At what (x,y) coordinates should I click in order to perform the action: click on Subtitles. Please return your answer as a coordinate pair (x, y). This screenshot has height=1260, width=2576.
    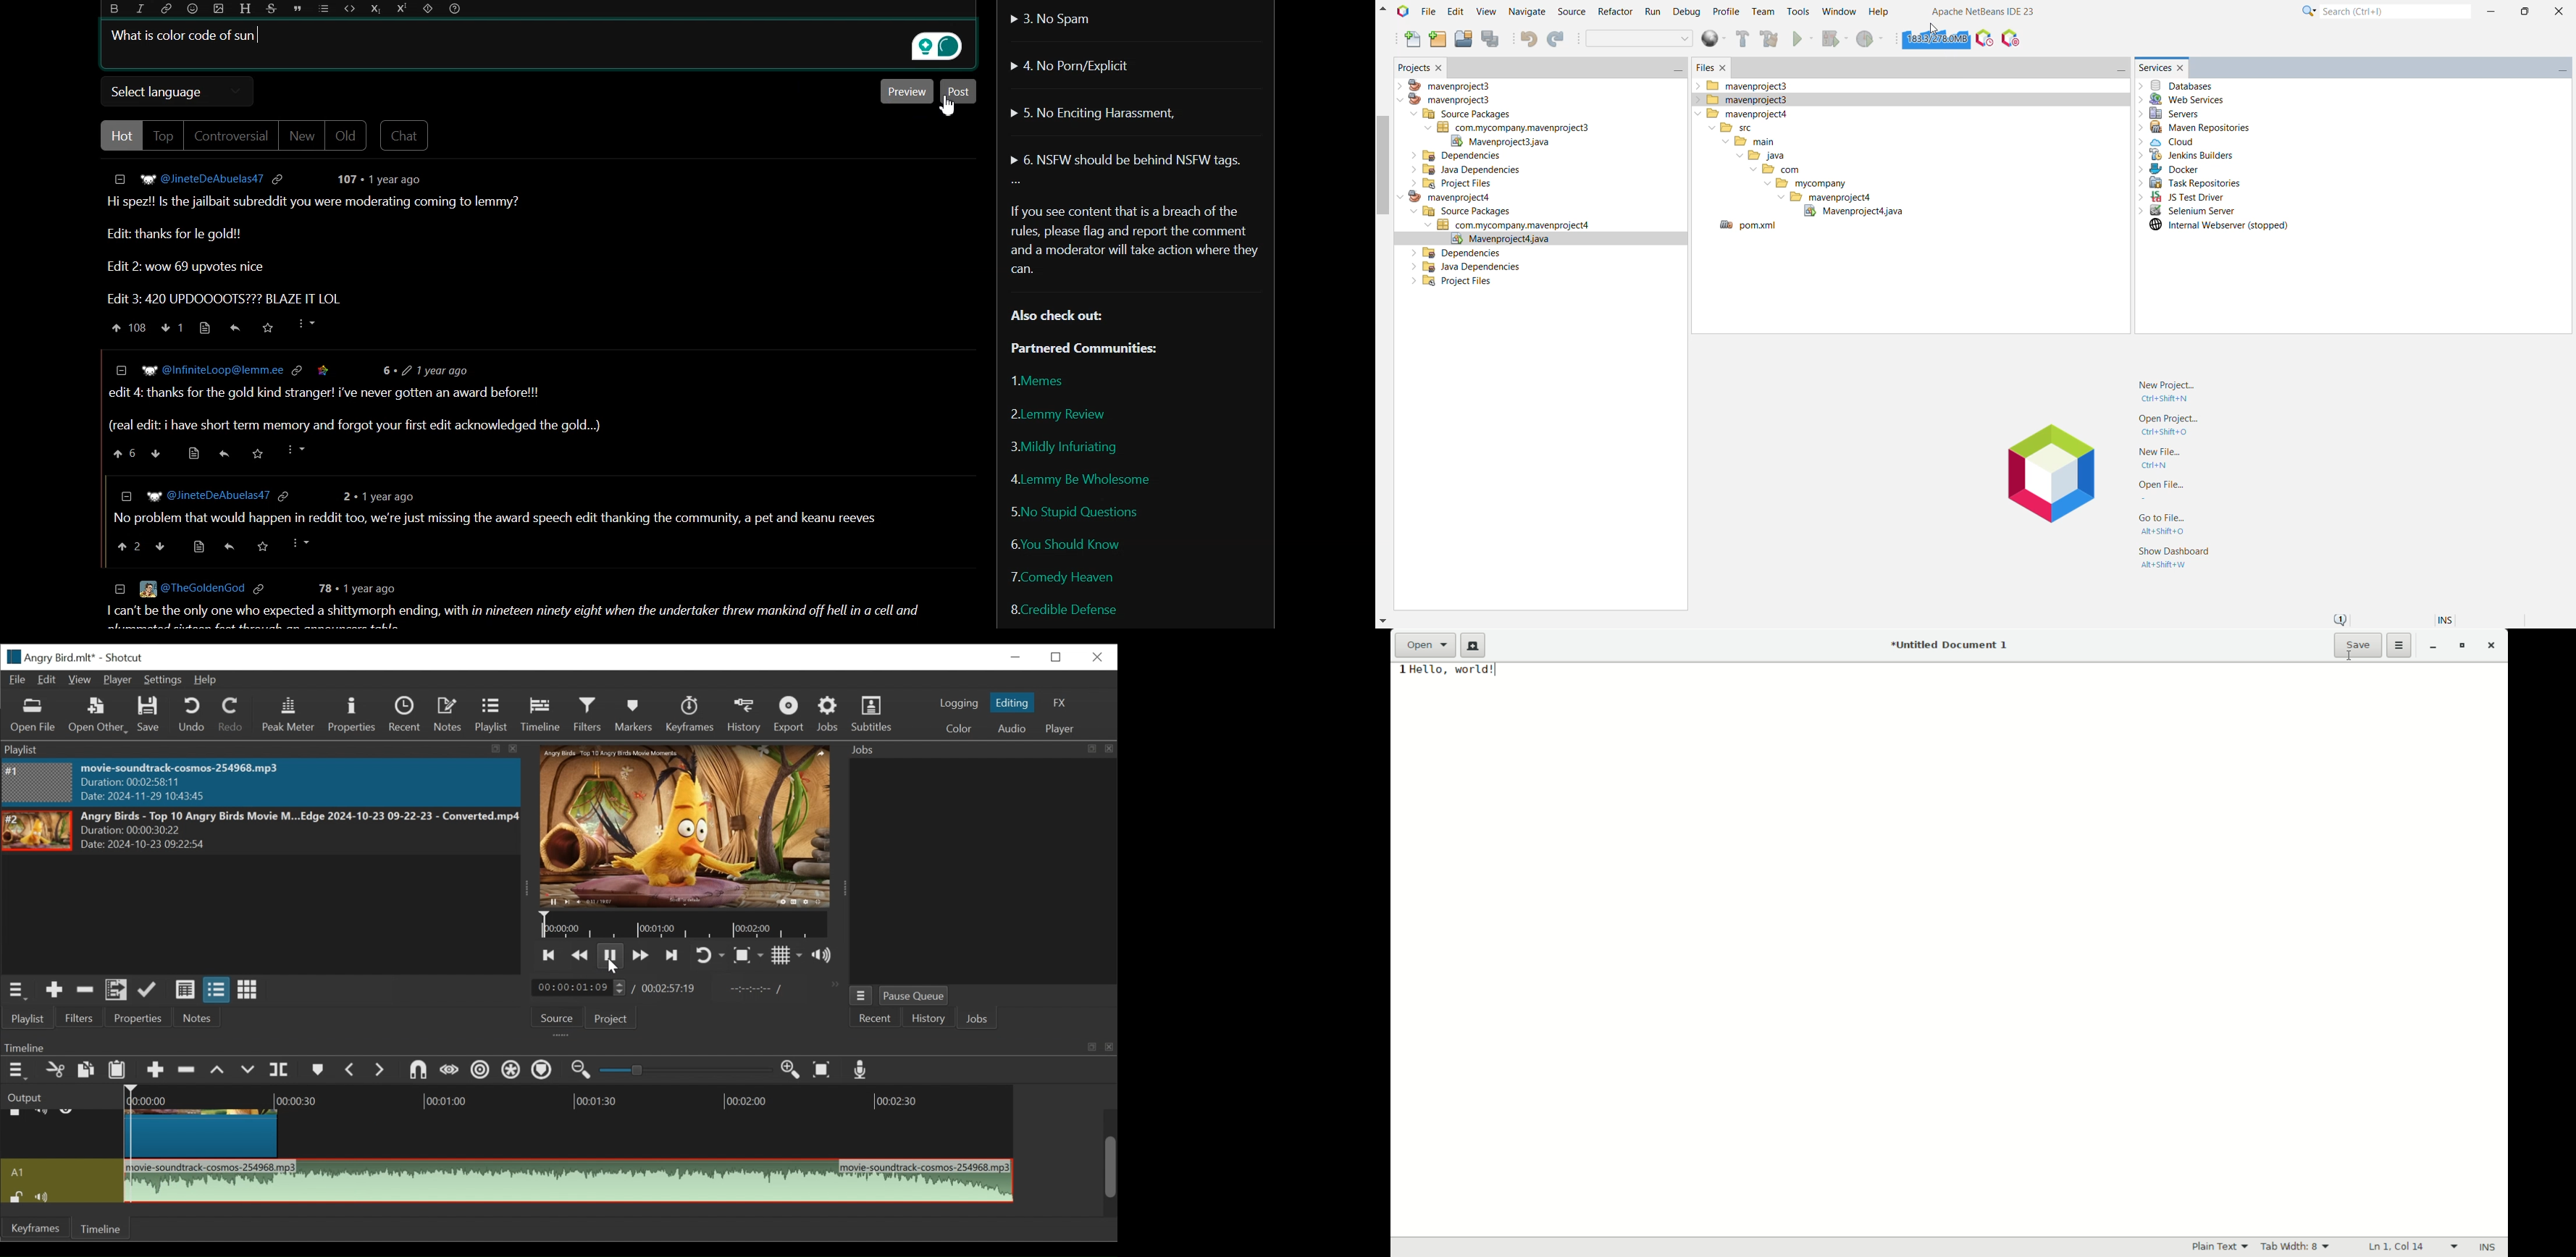
    Looking at the image, I should click on (876, 715).